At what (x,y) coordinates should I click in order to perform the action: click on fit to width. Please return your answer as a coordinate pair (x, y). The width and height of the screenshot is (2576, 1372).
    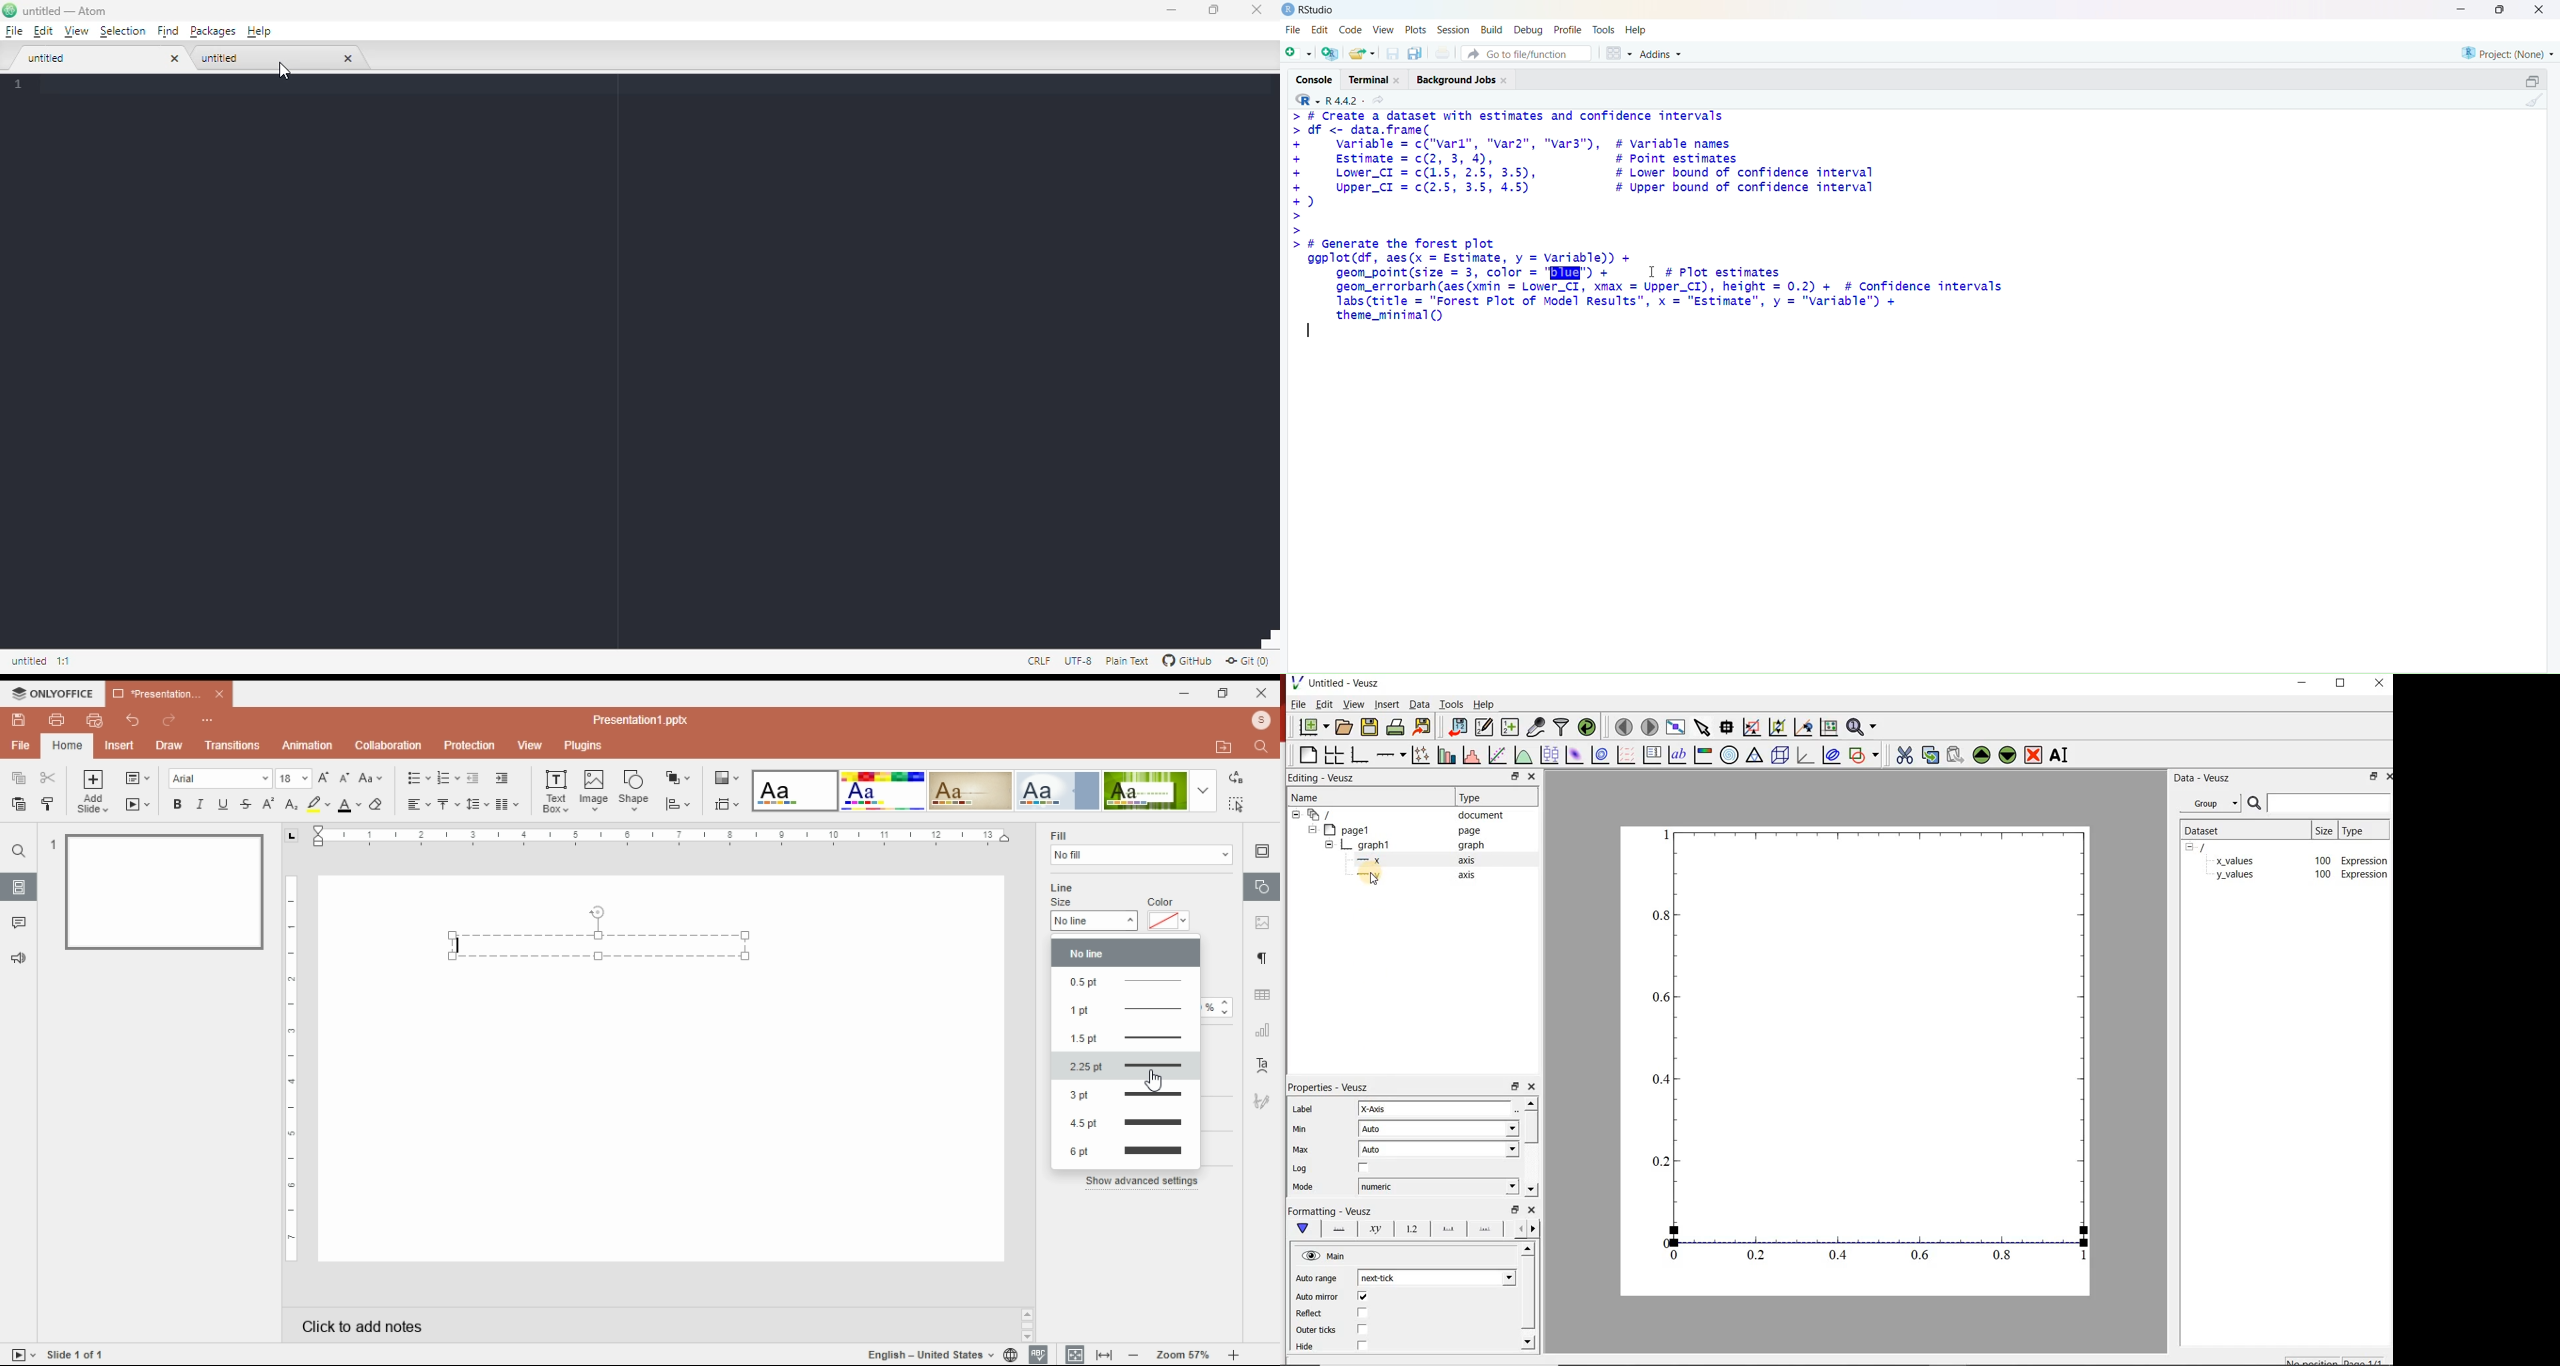
    Looking at the image, I should click on (1105, 1354).